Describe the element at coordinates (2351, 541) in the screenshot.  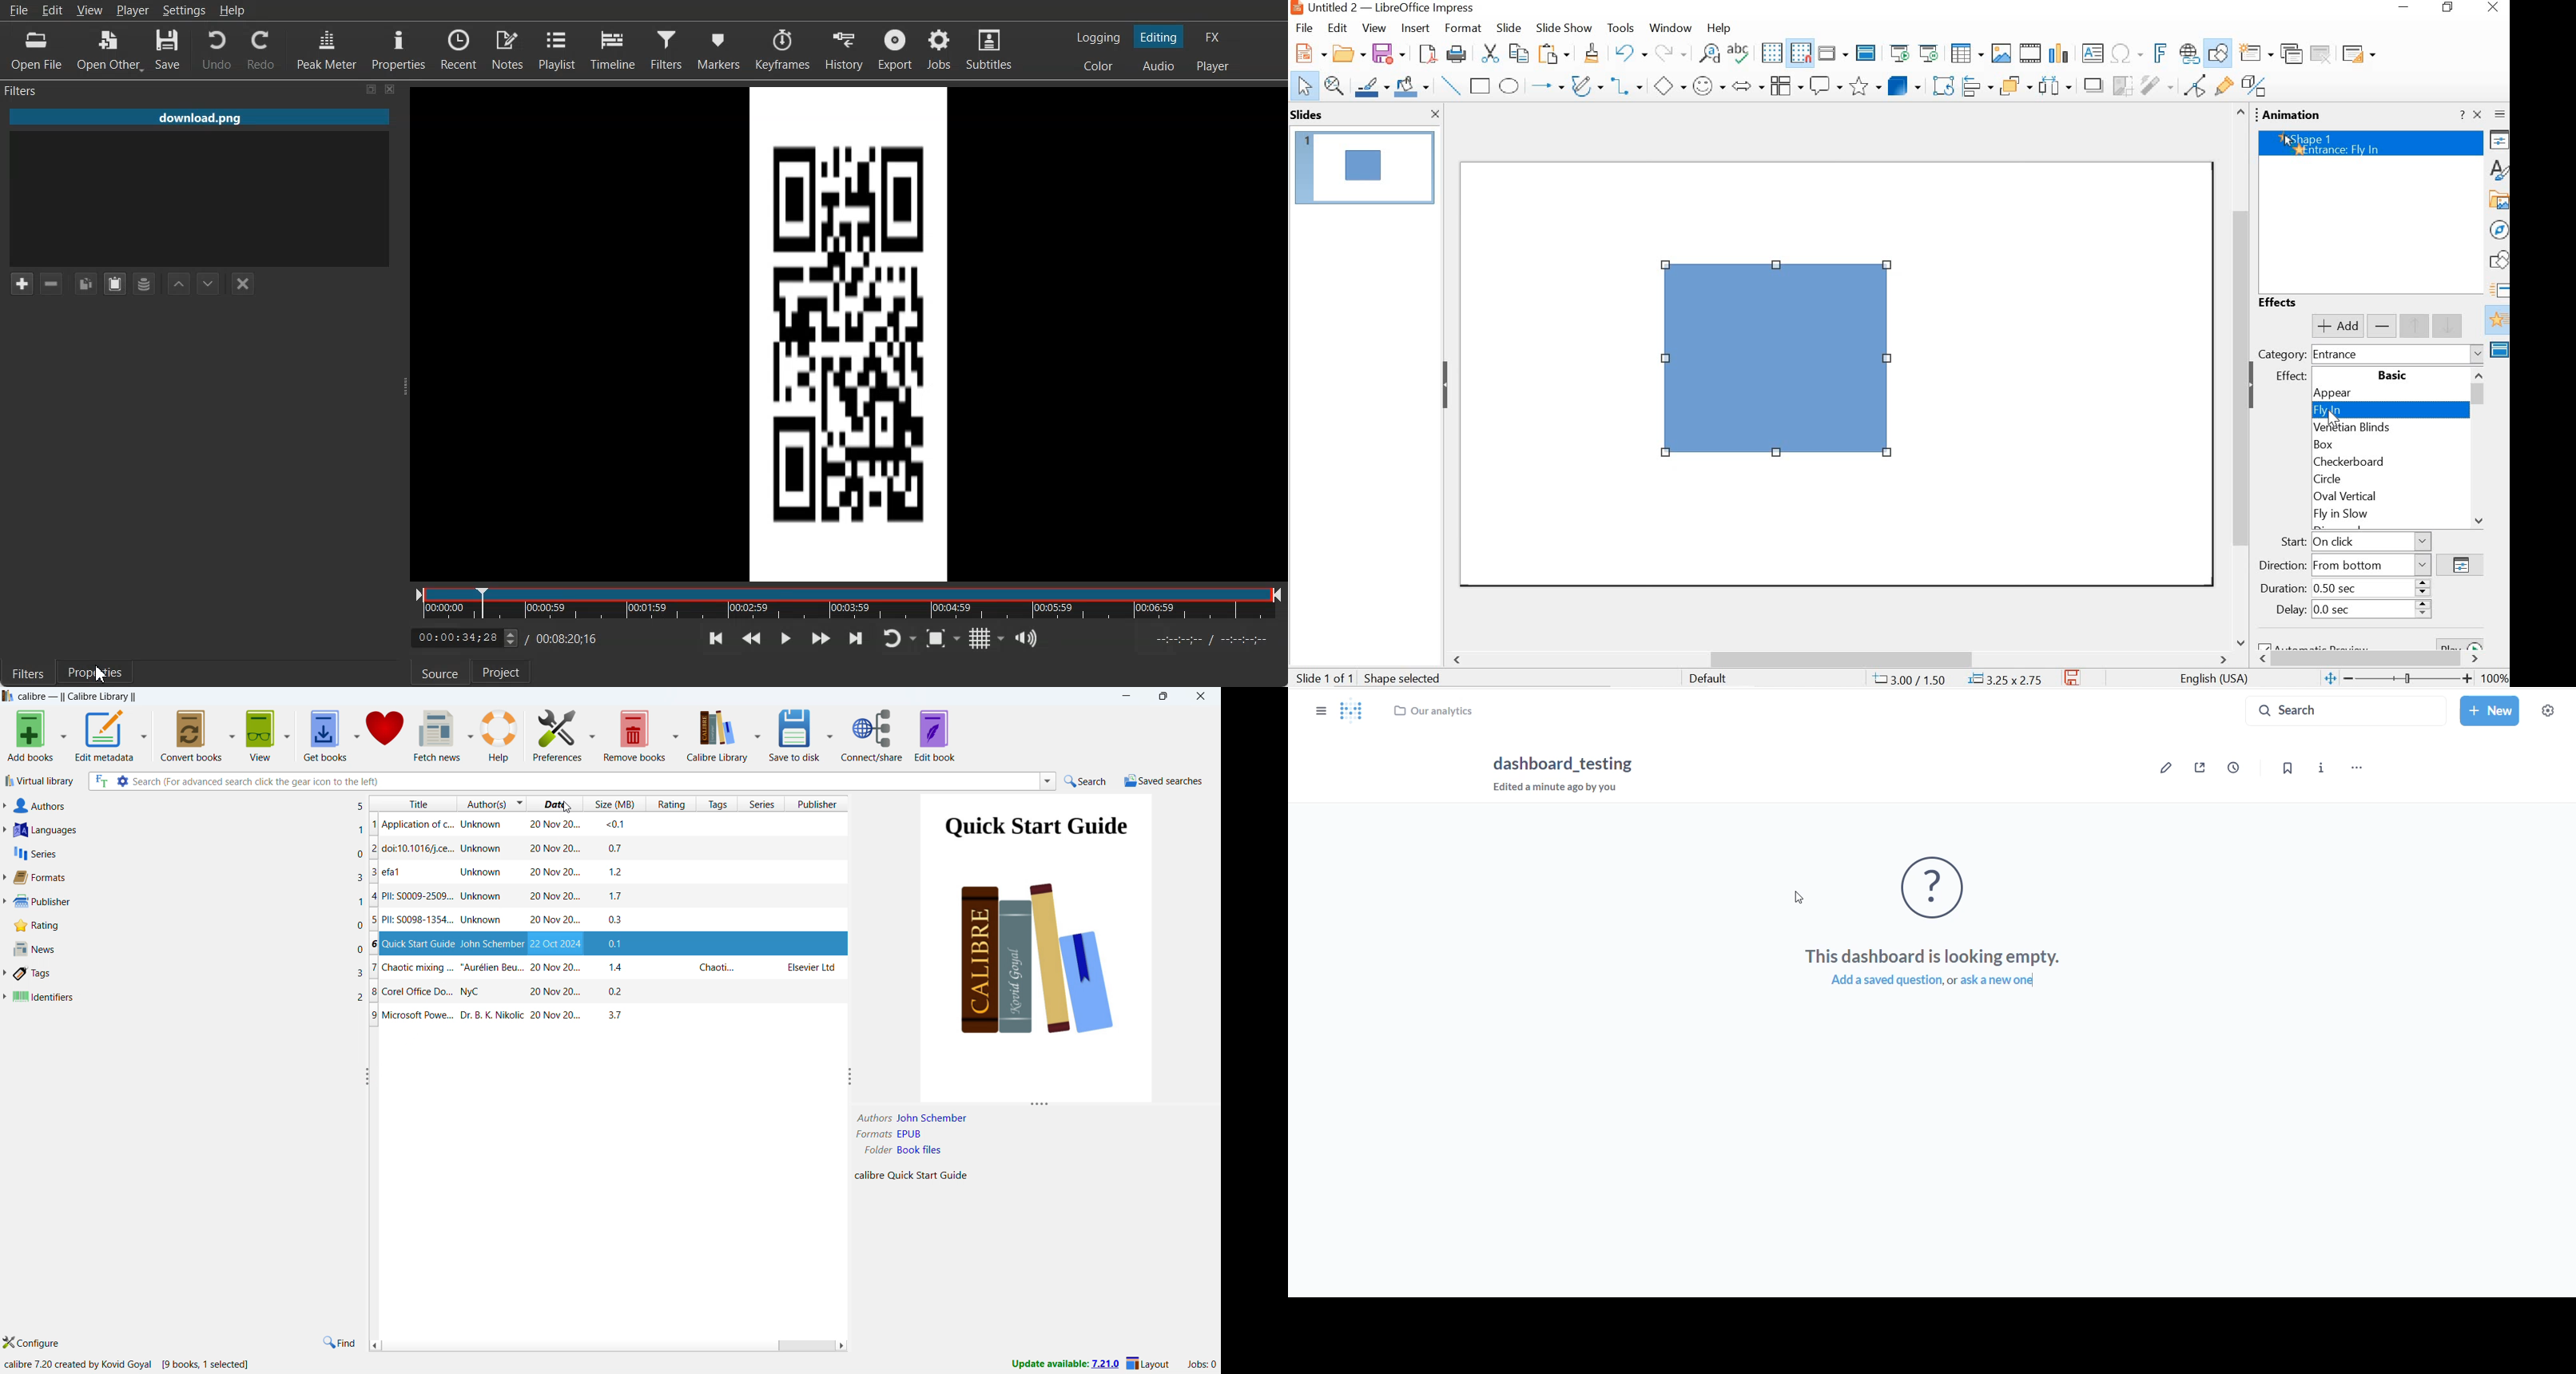
I see `start` at that location.